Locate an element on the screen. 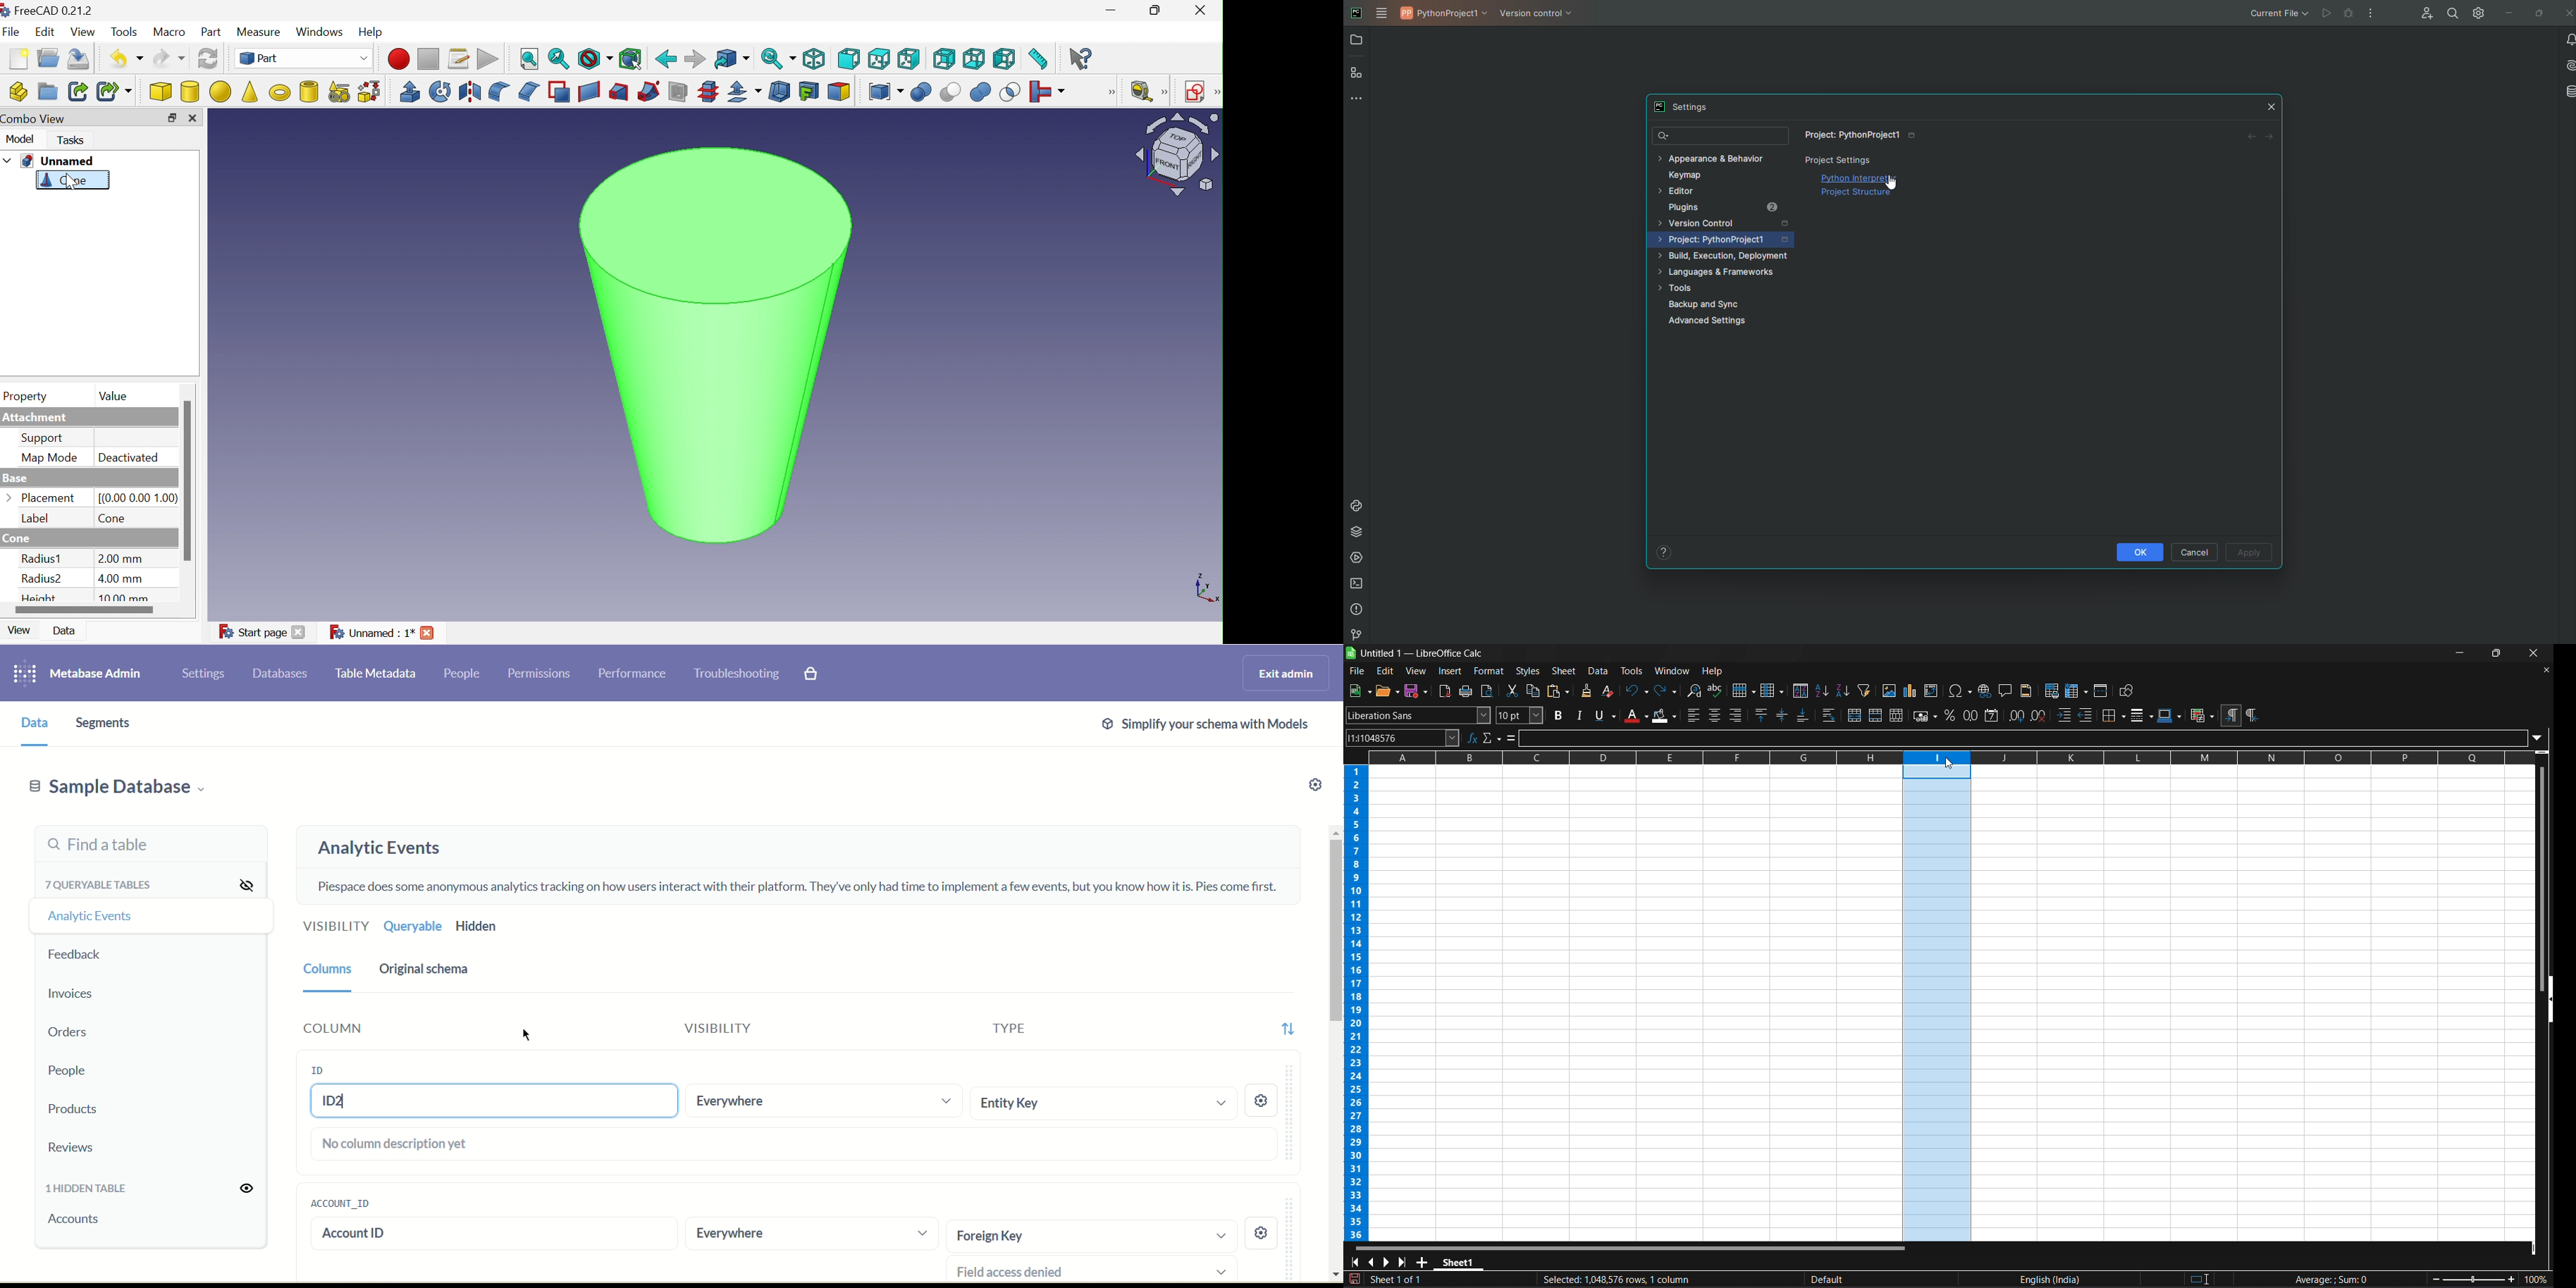 The width and height of the screenshot is (2576, 1288). bold is located at coordinates (1559, 715).